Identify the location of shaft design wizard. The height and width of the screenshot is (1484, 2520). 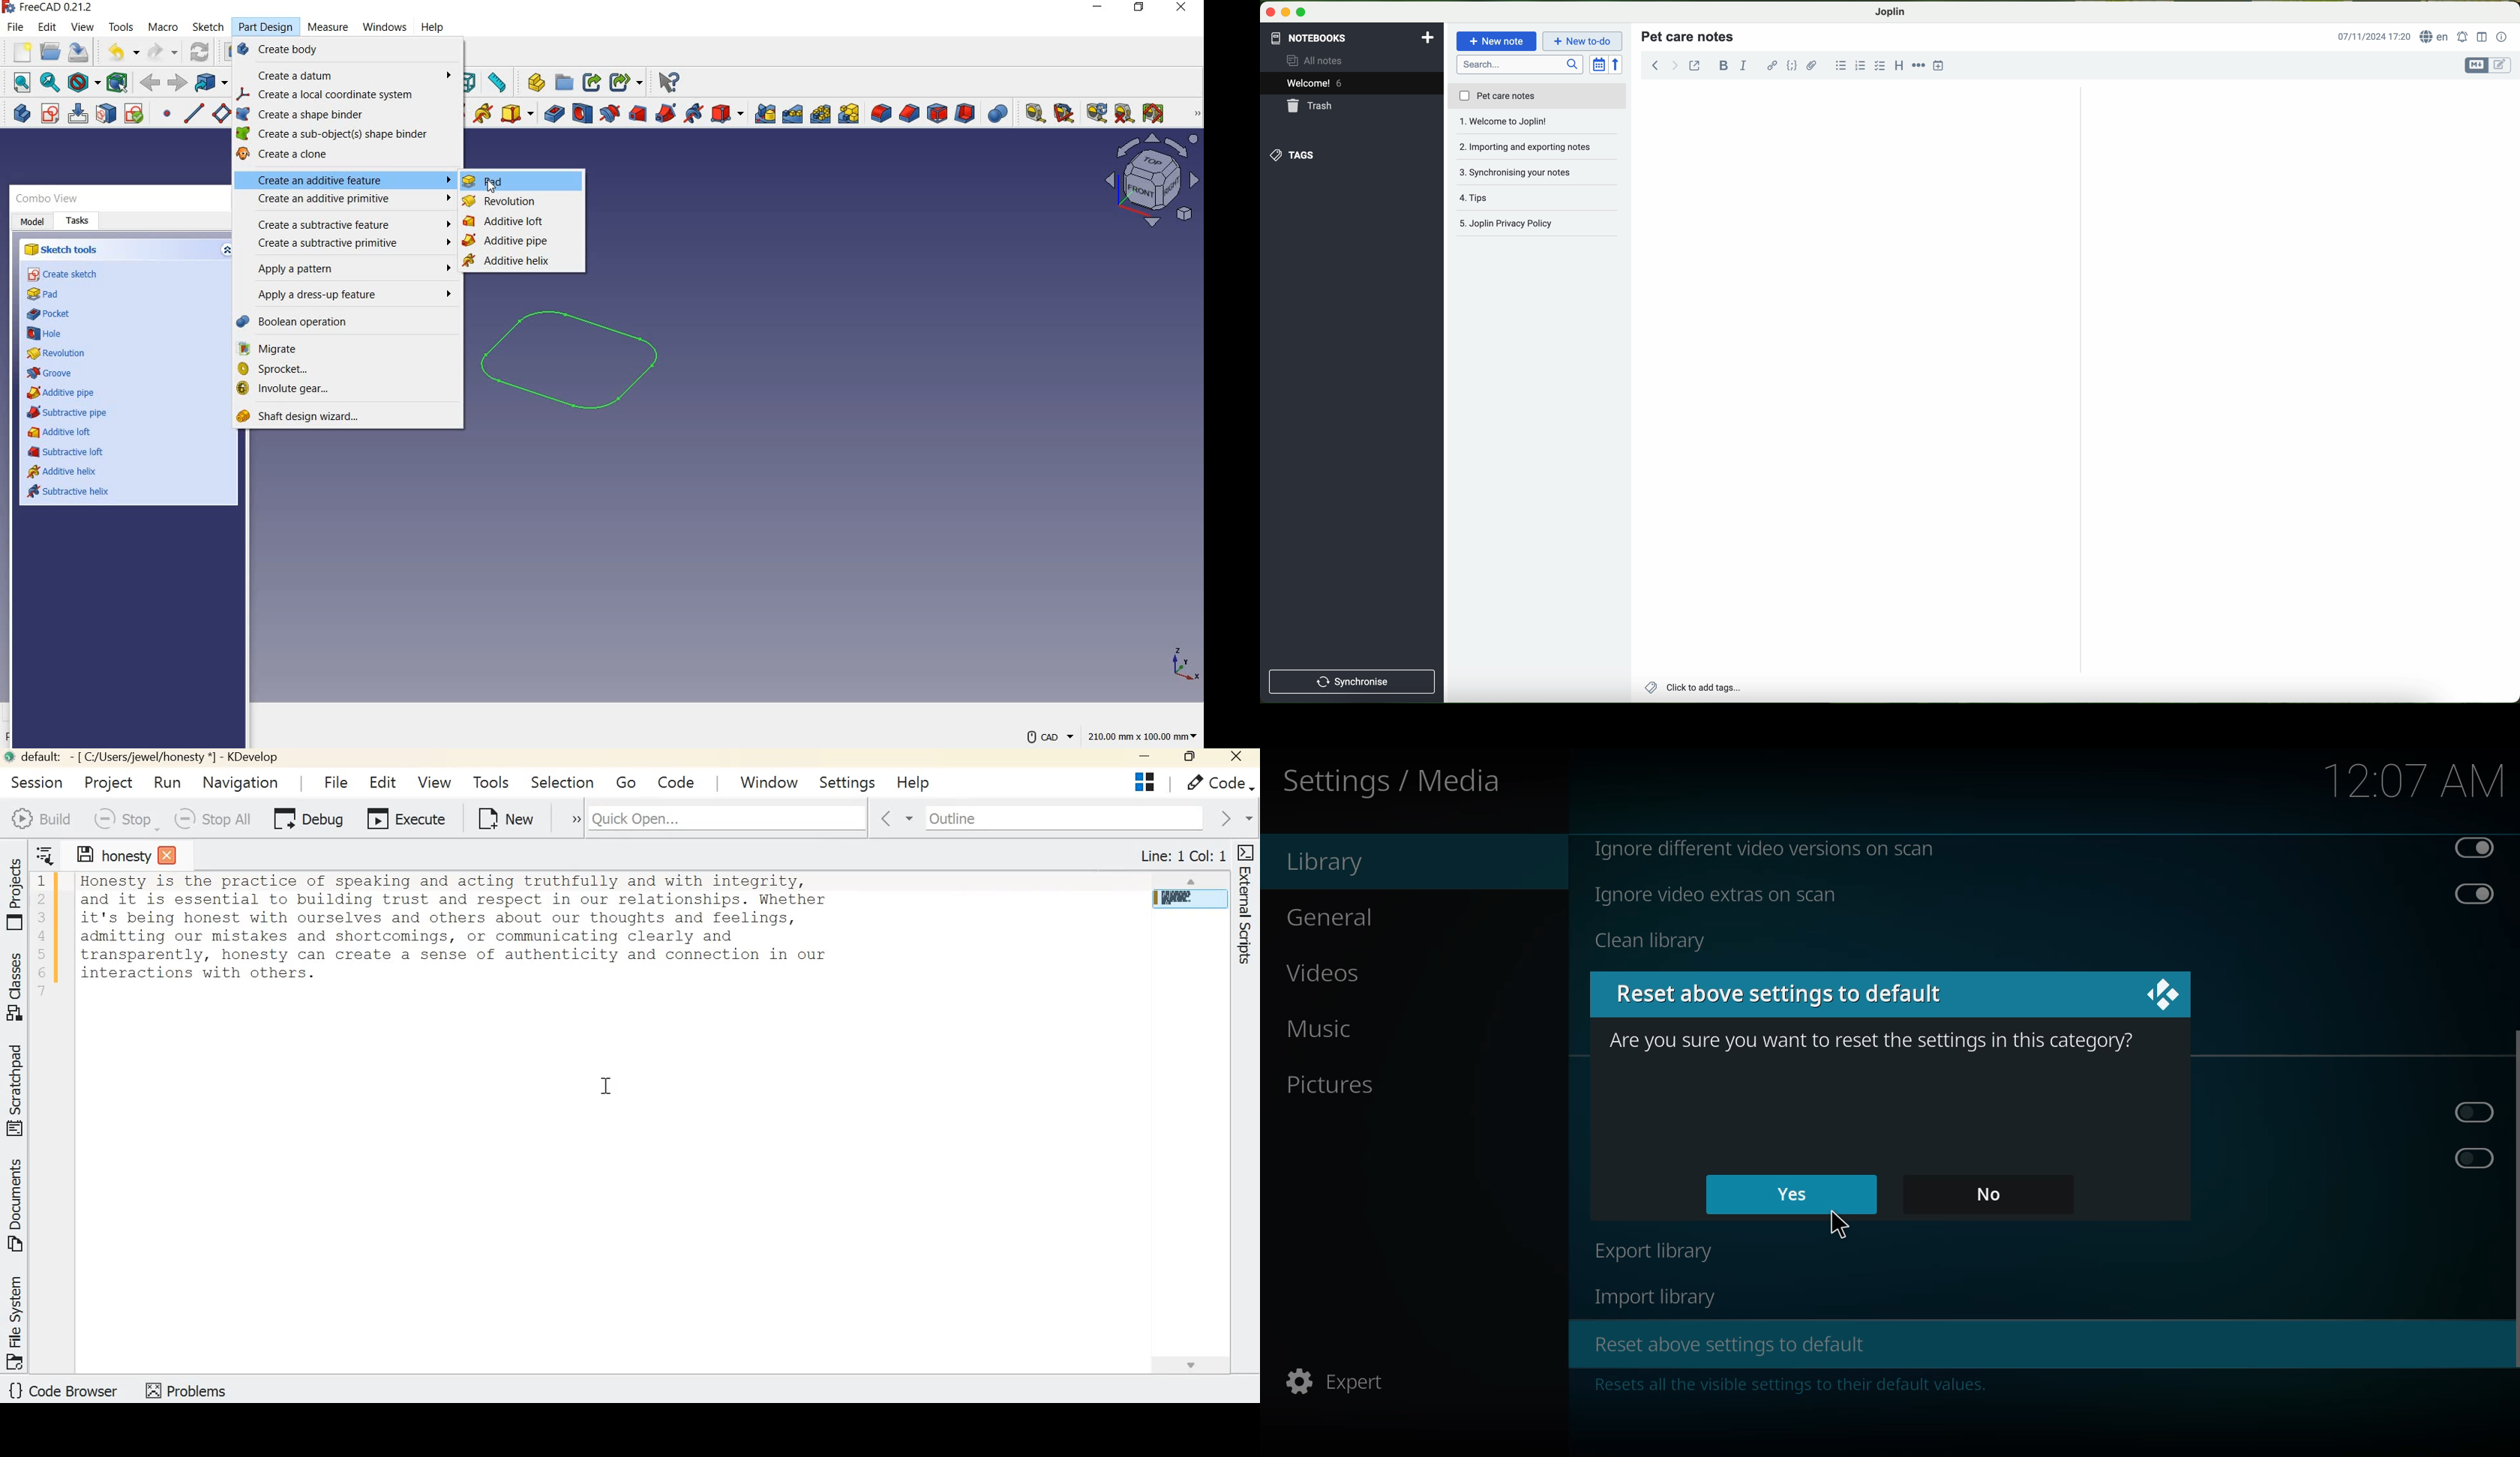
(309, 416).